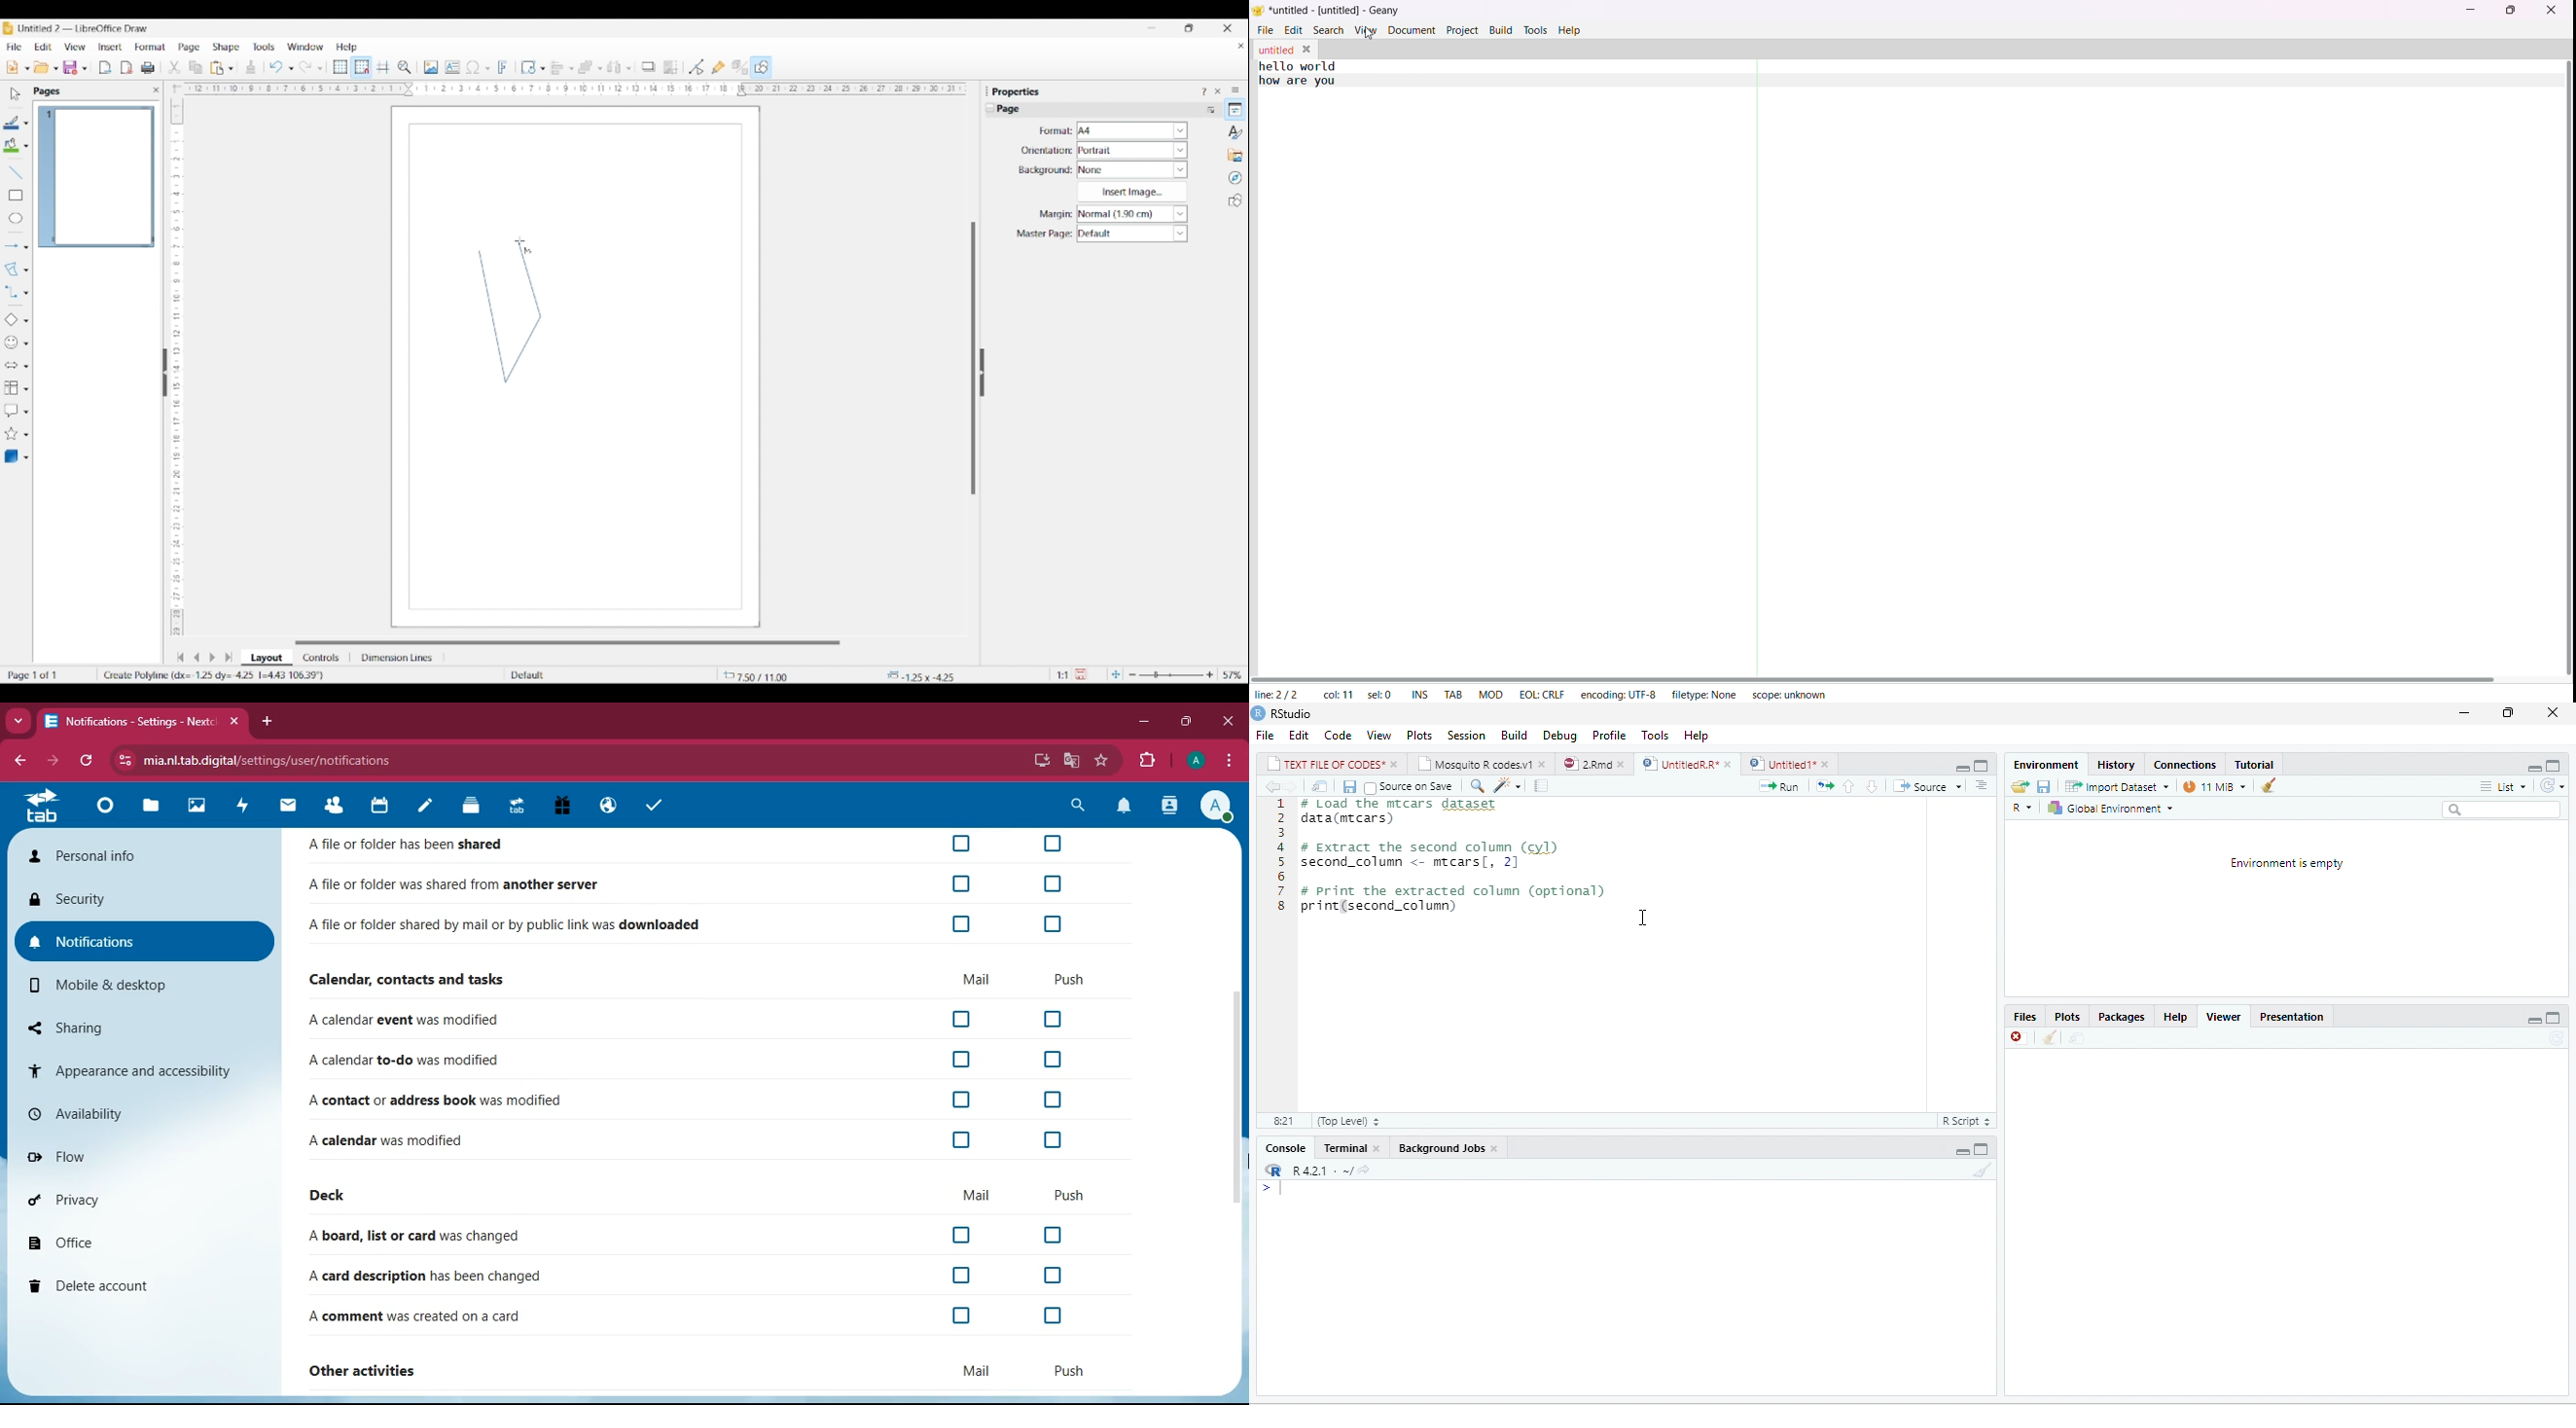 Image resolution: width=2576 pixels, height=1428 pixels. Describe the element at coordinates (1959, 787) in the screenshot. I see `drop down` at that location.